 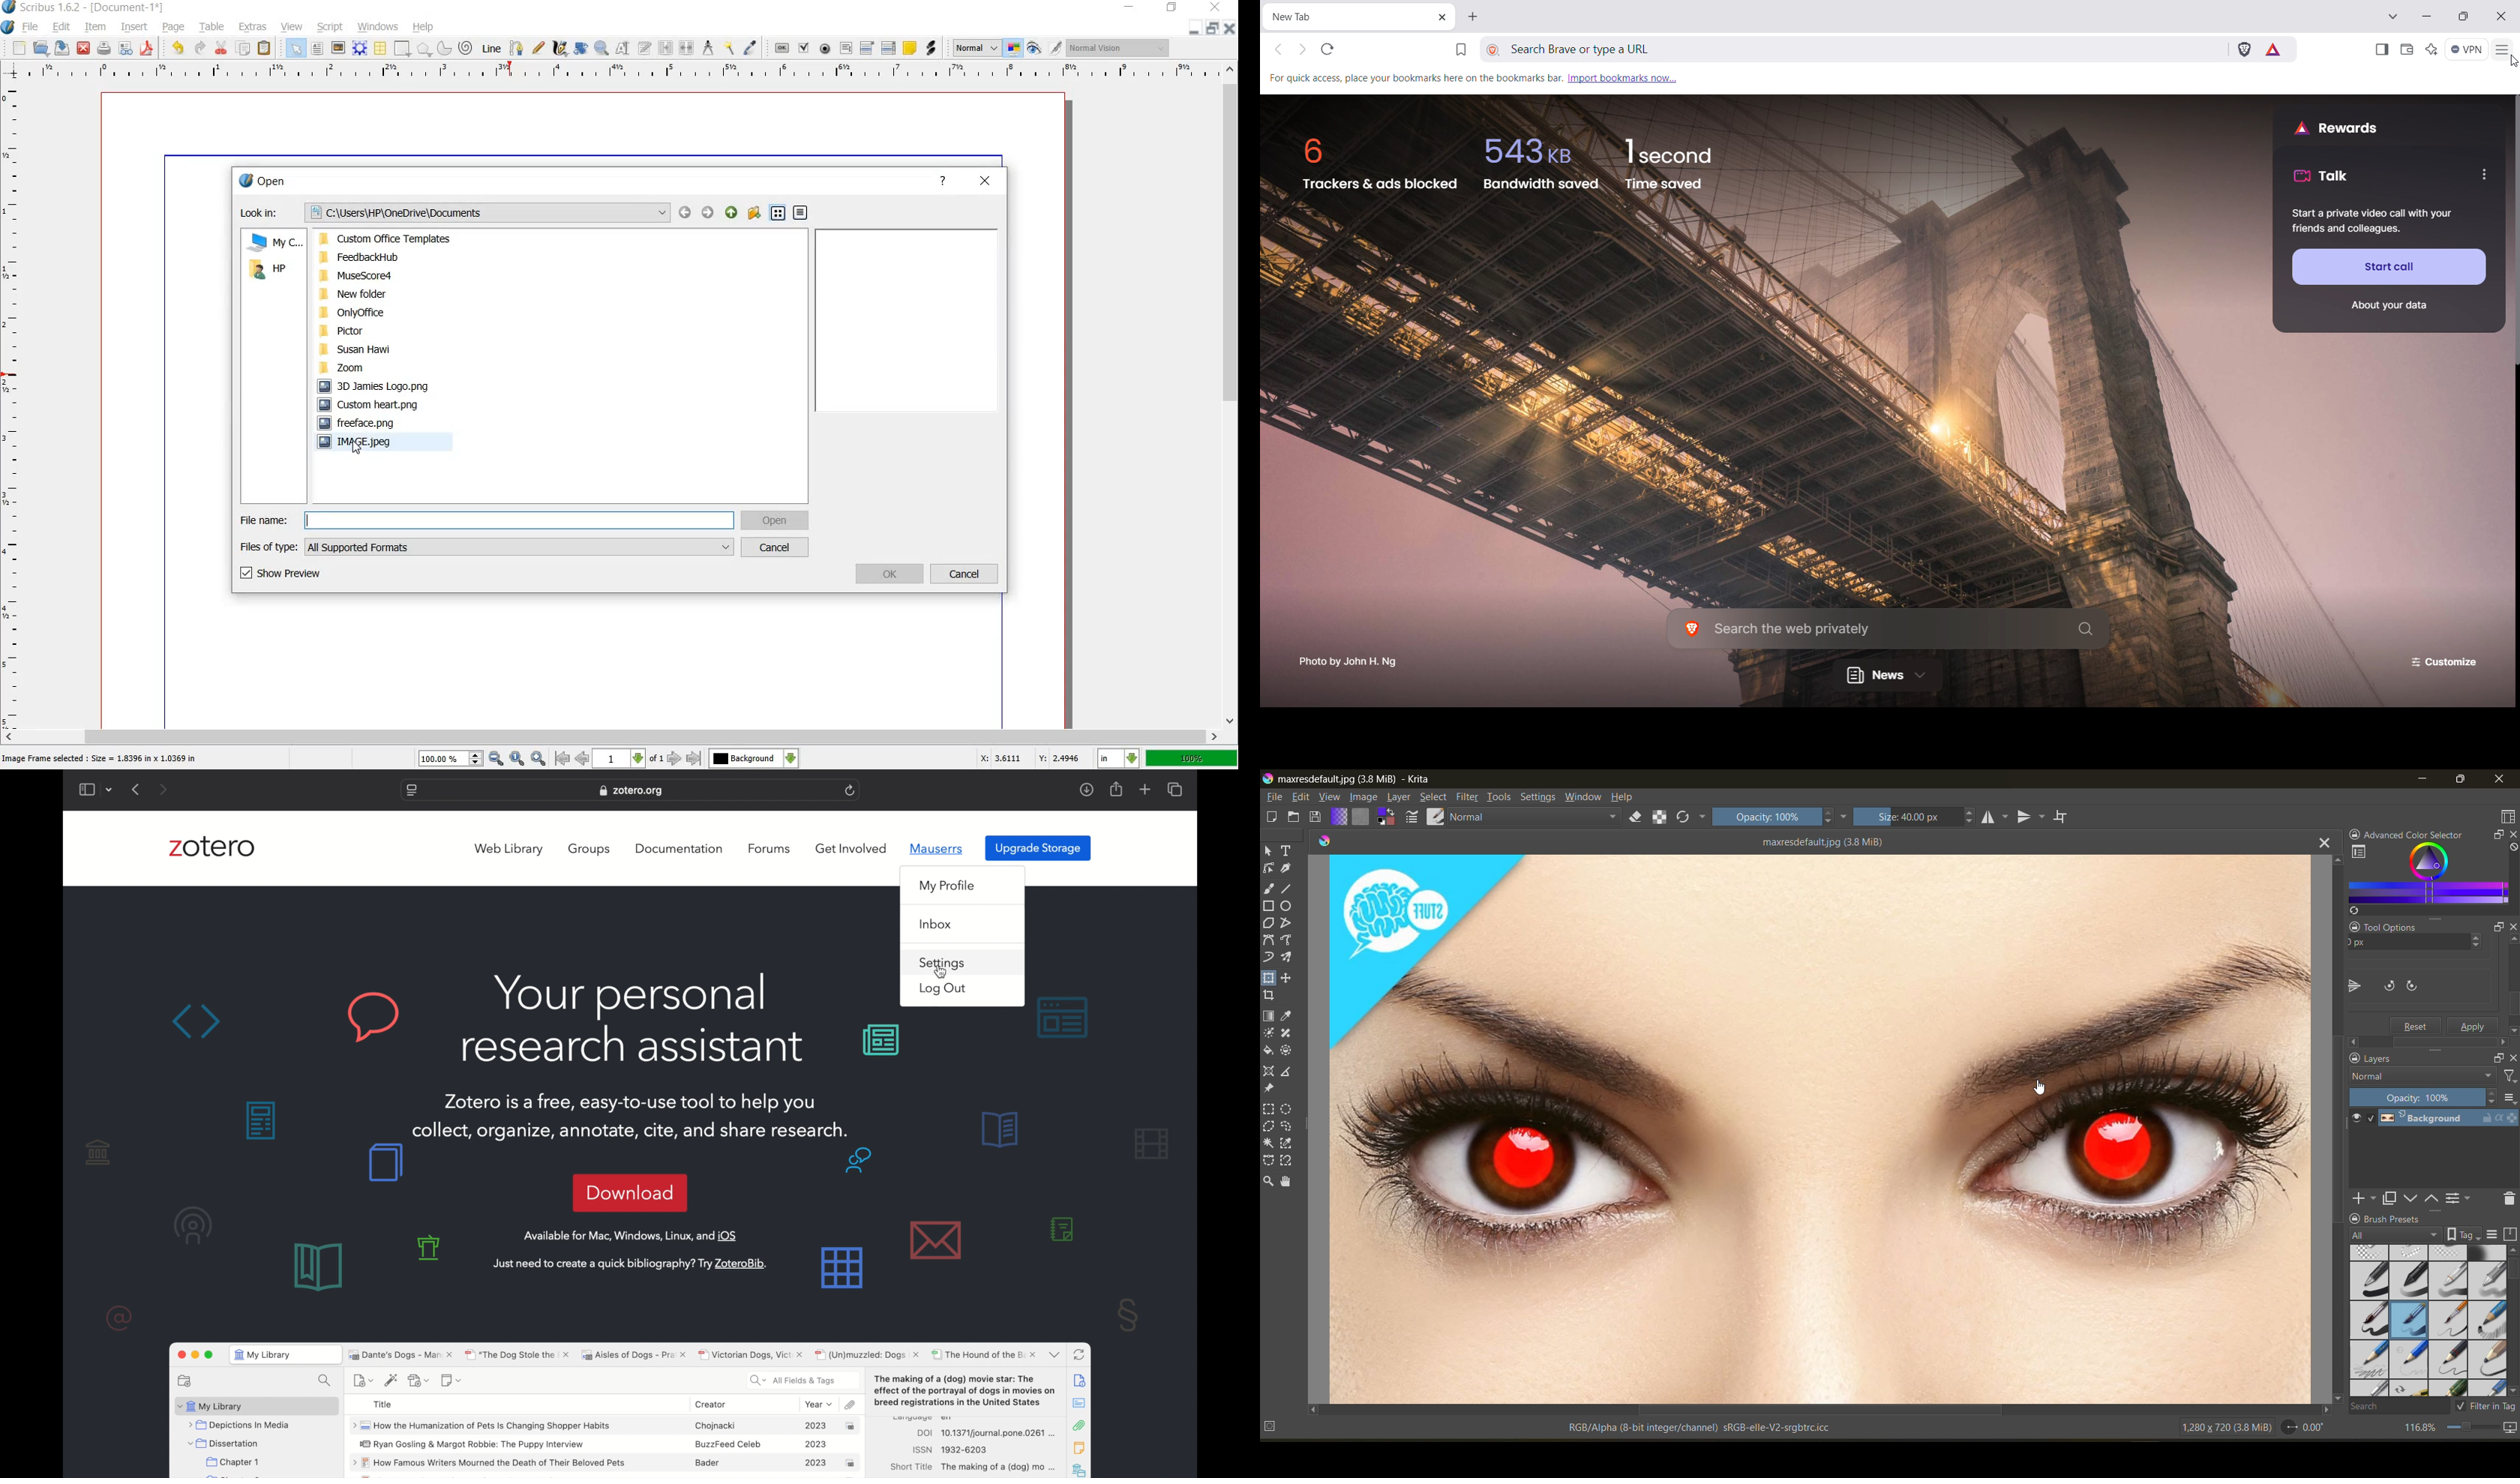 What do you see at coordinates (932, 49) in the screenshot?
I see `link annotation` at bounding box center [932, 49].